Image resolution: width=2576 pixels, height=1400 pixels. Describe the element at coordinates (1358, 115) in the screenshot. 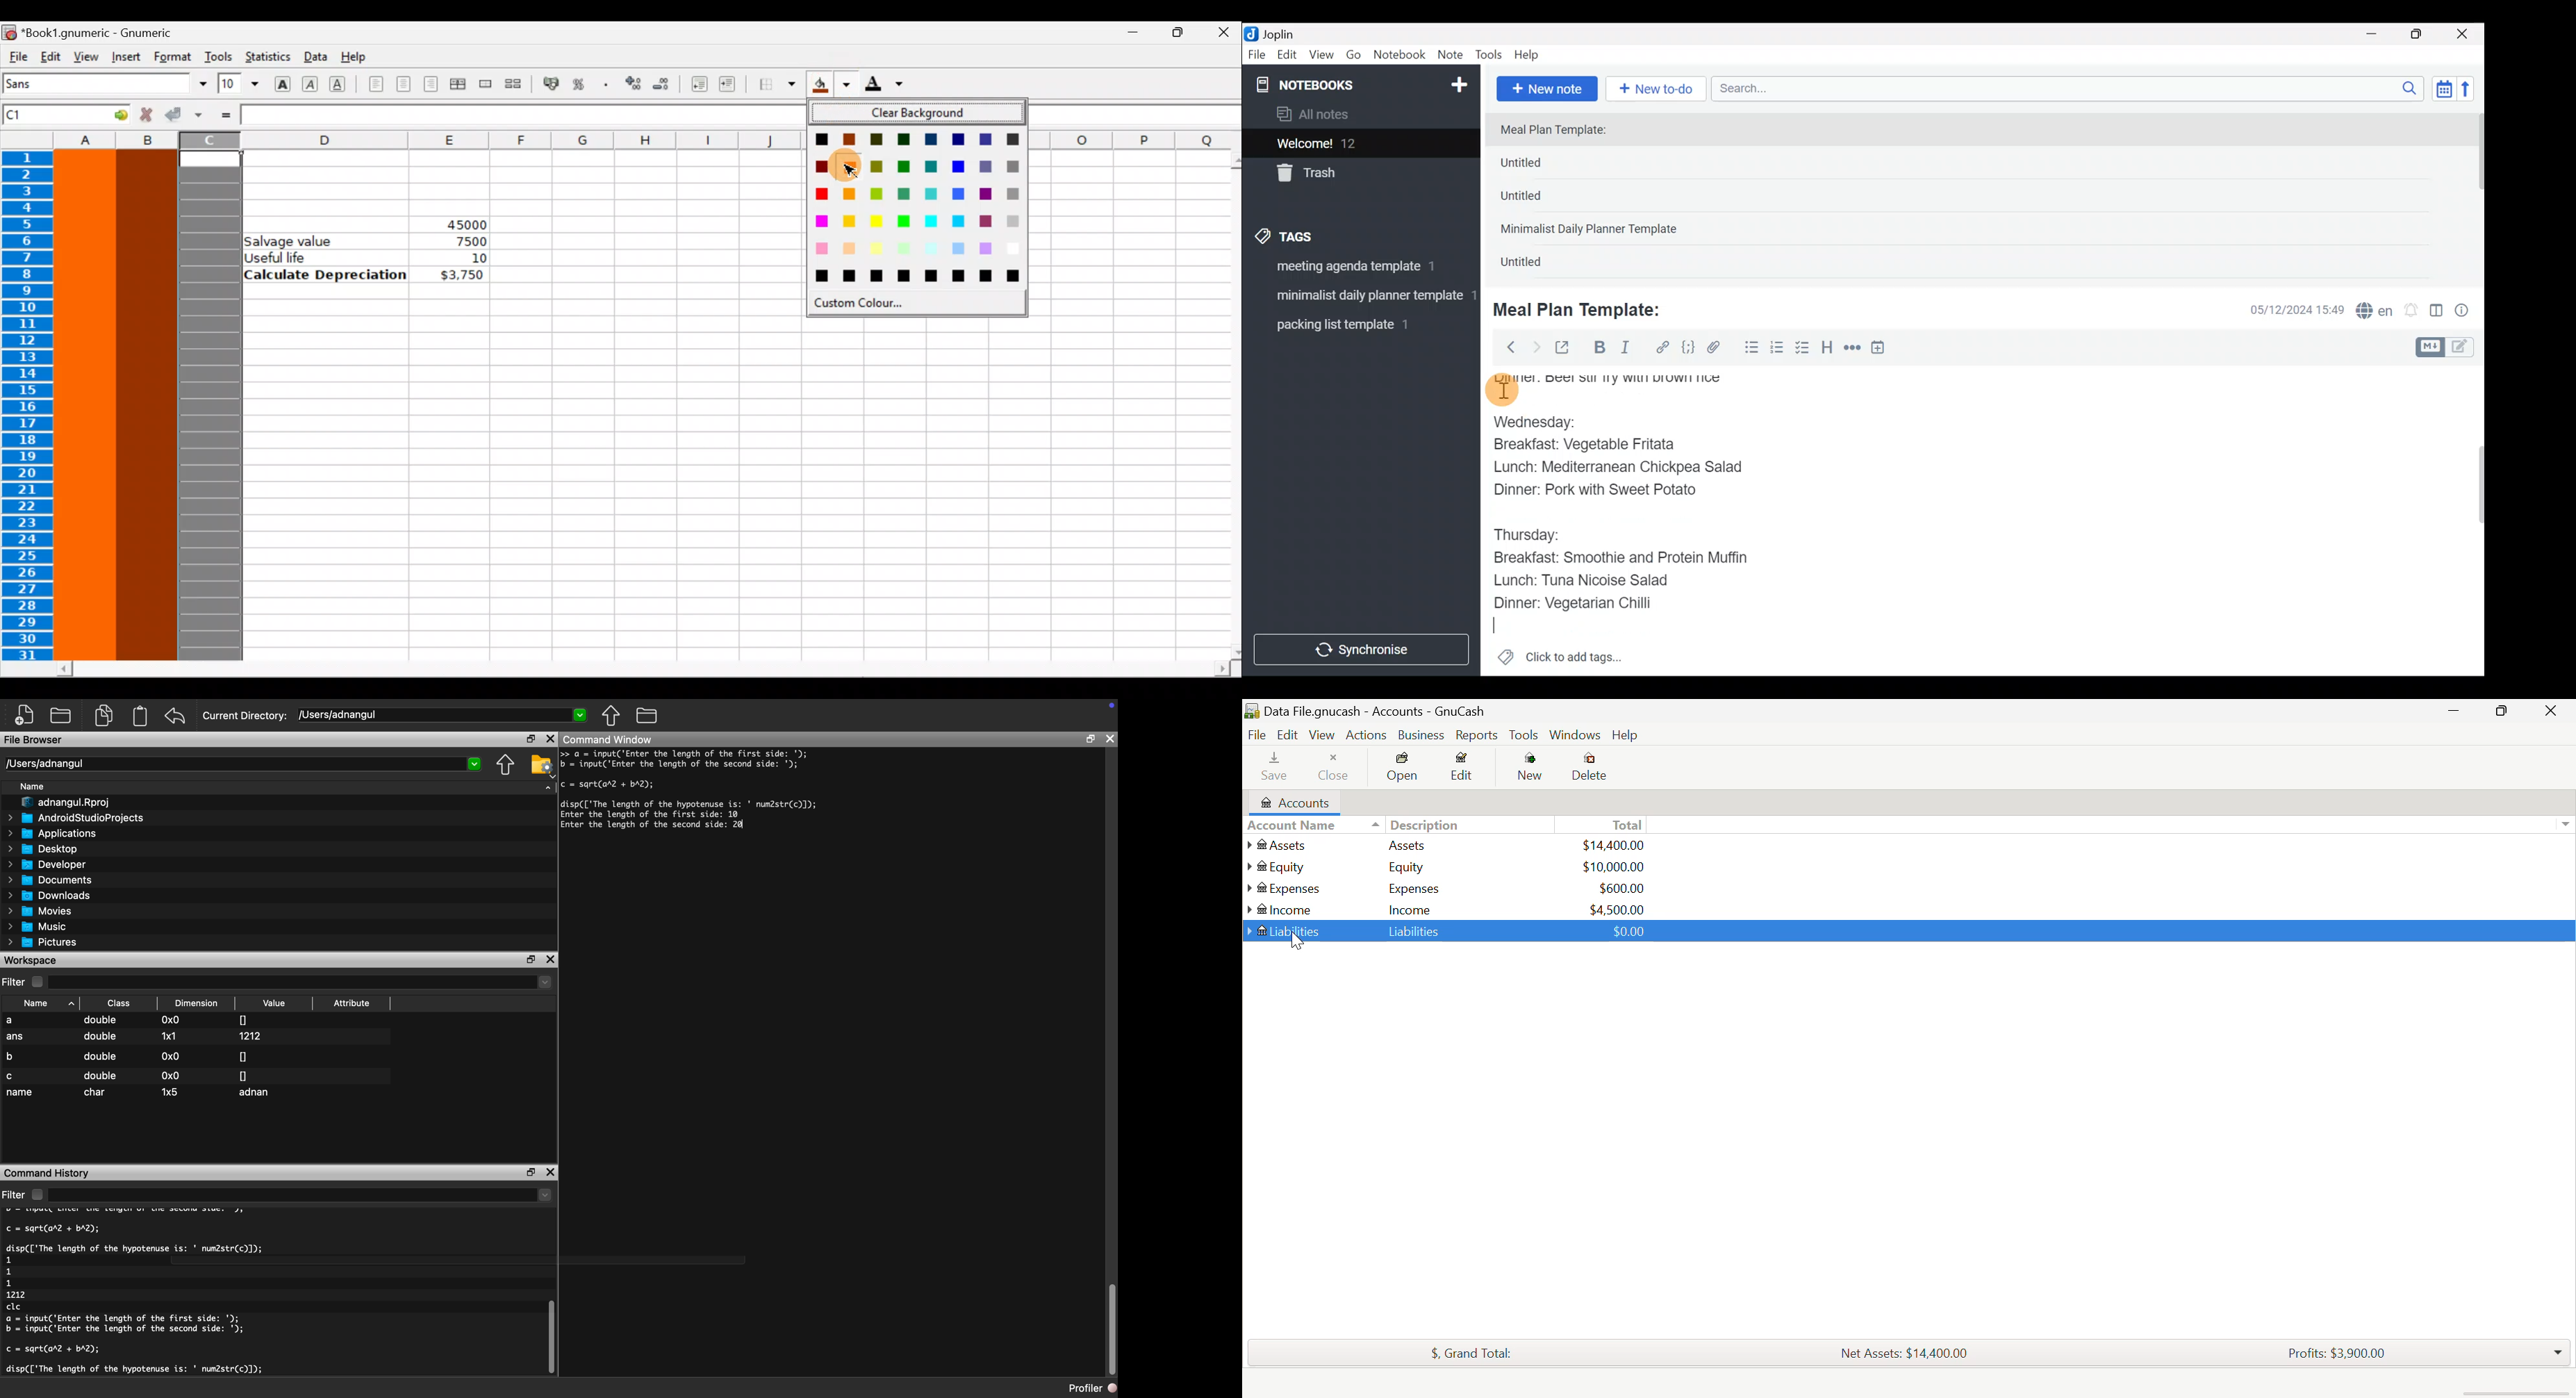

I see `All notes` at that location.